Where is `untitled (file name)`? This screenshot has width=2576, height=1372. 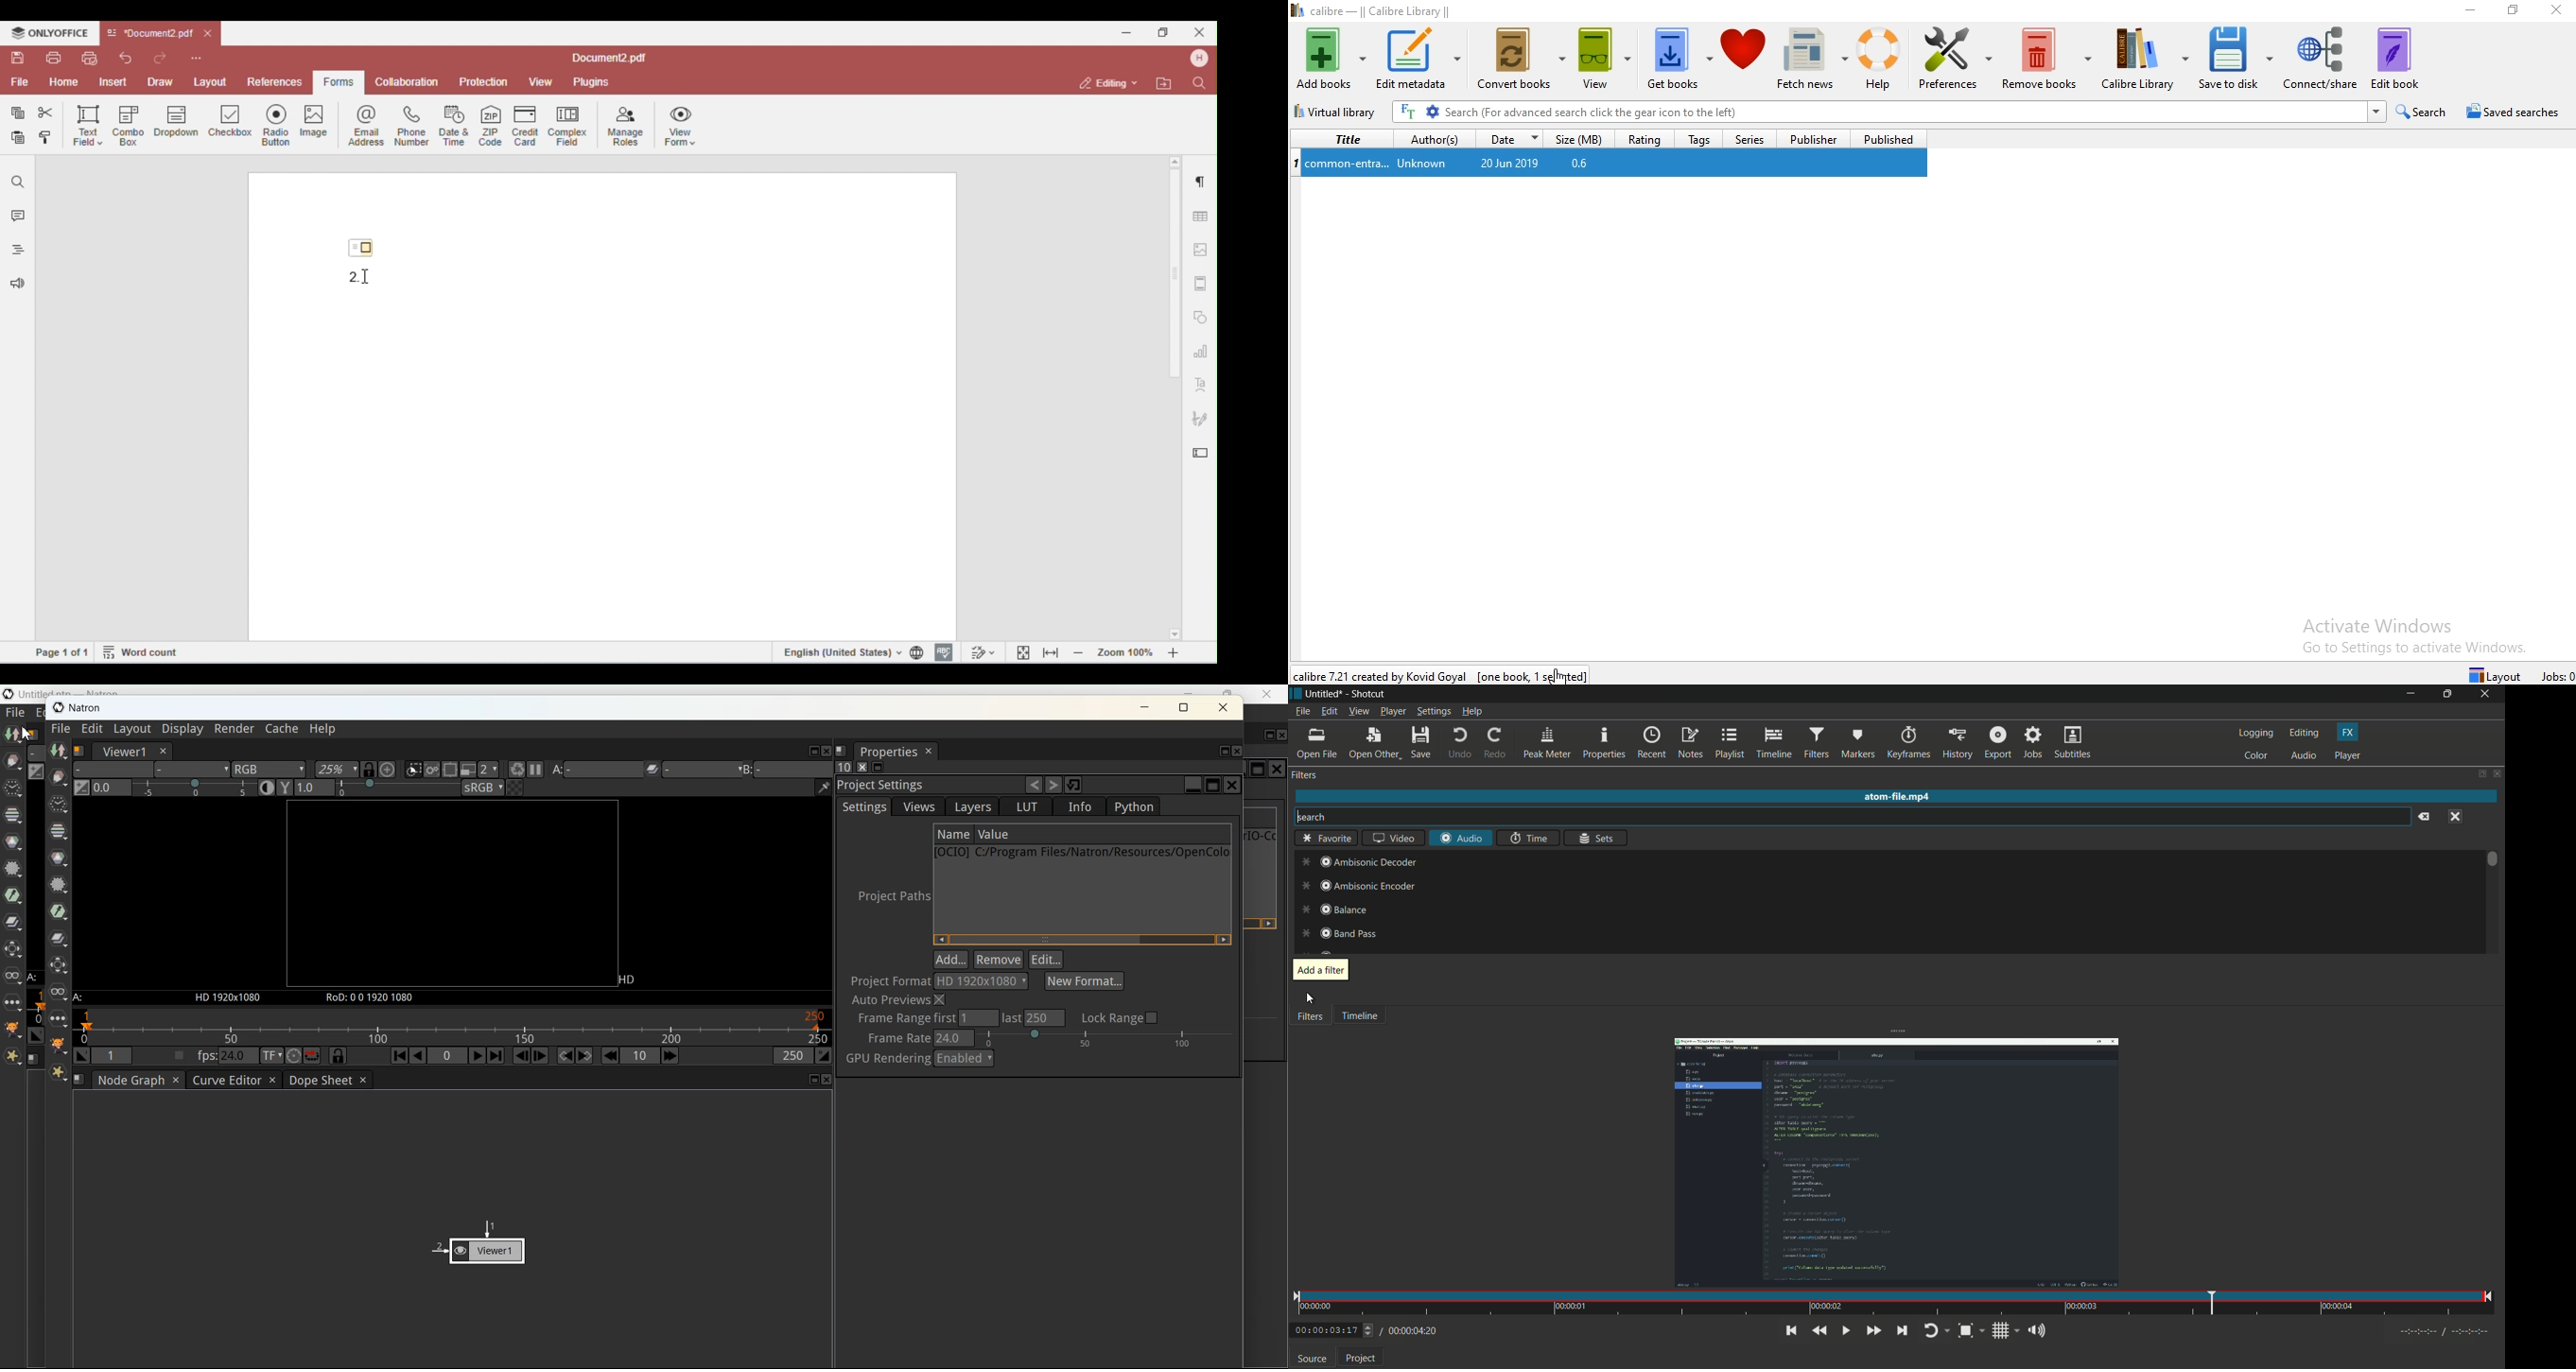 untitled (file name) is located at coordinates (1324, 694).